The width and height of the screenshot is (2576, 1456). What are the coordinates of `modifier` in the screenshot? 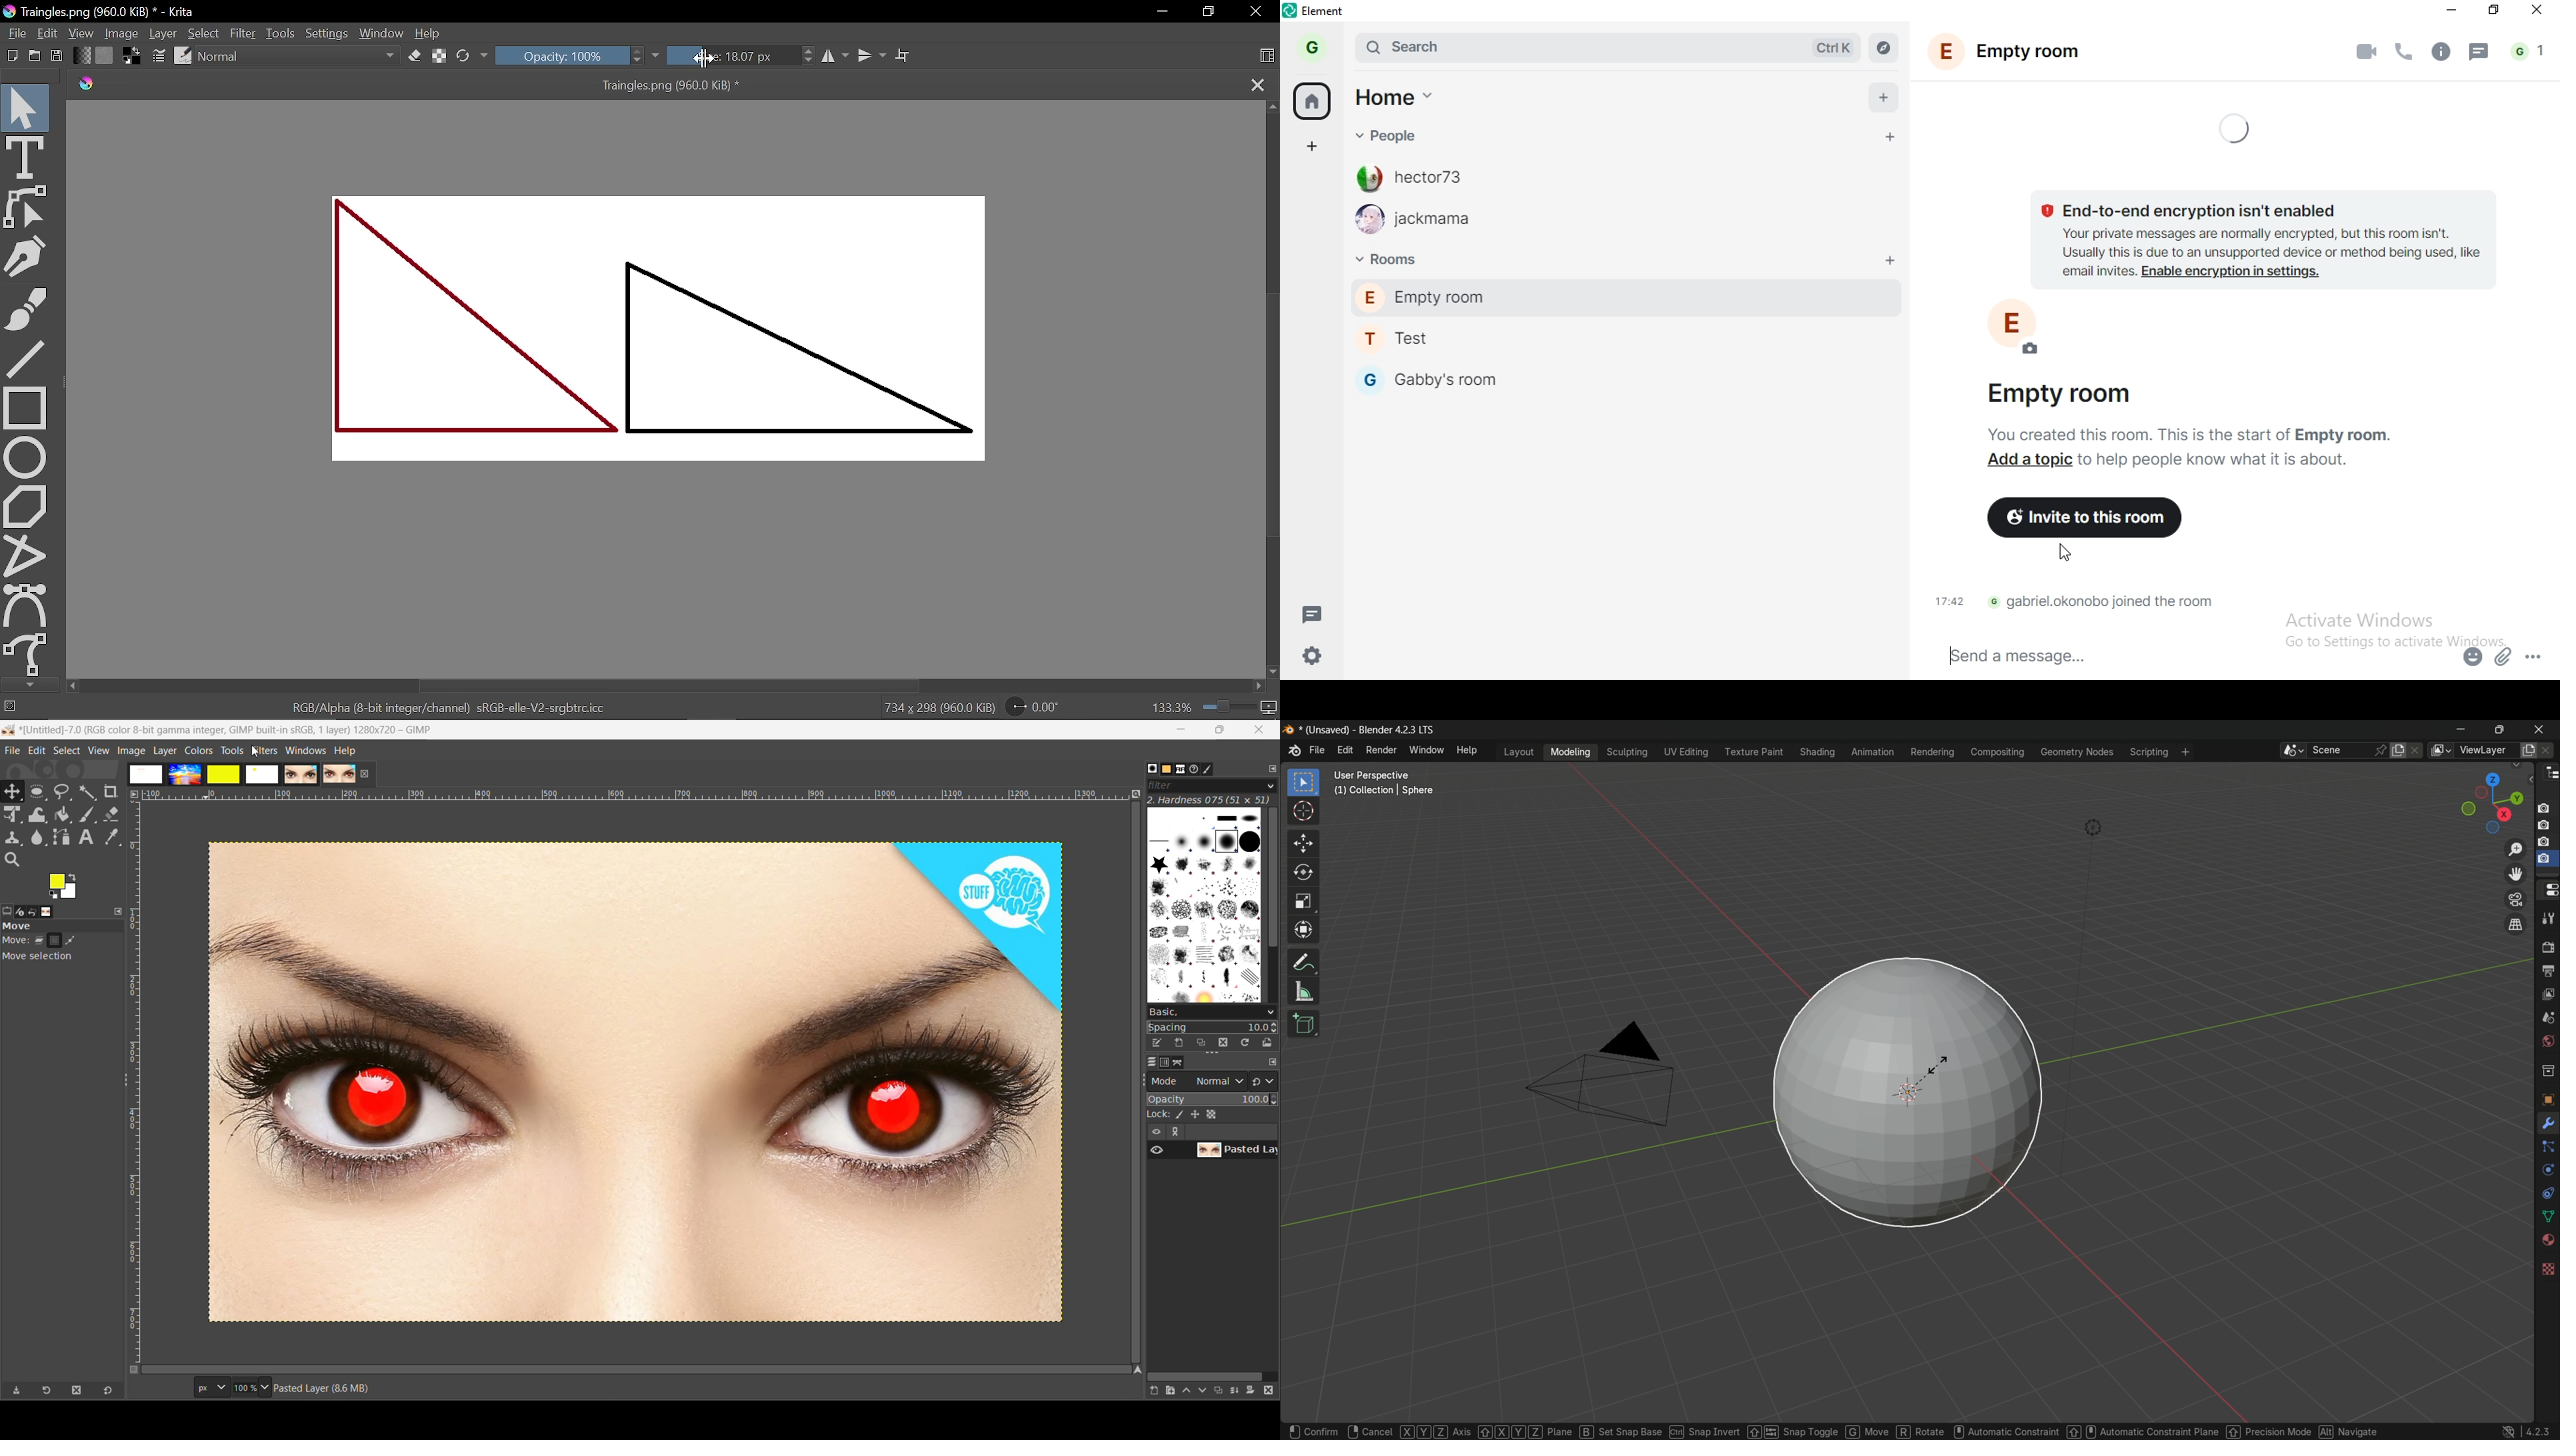 It's located at (2547, 1125).